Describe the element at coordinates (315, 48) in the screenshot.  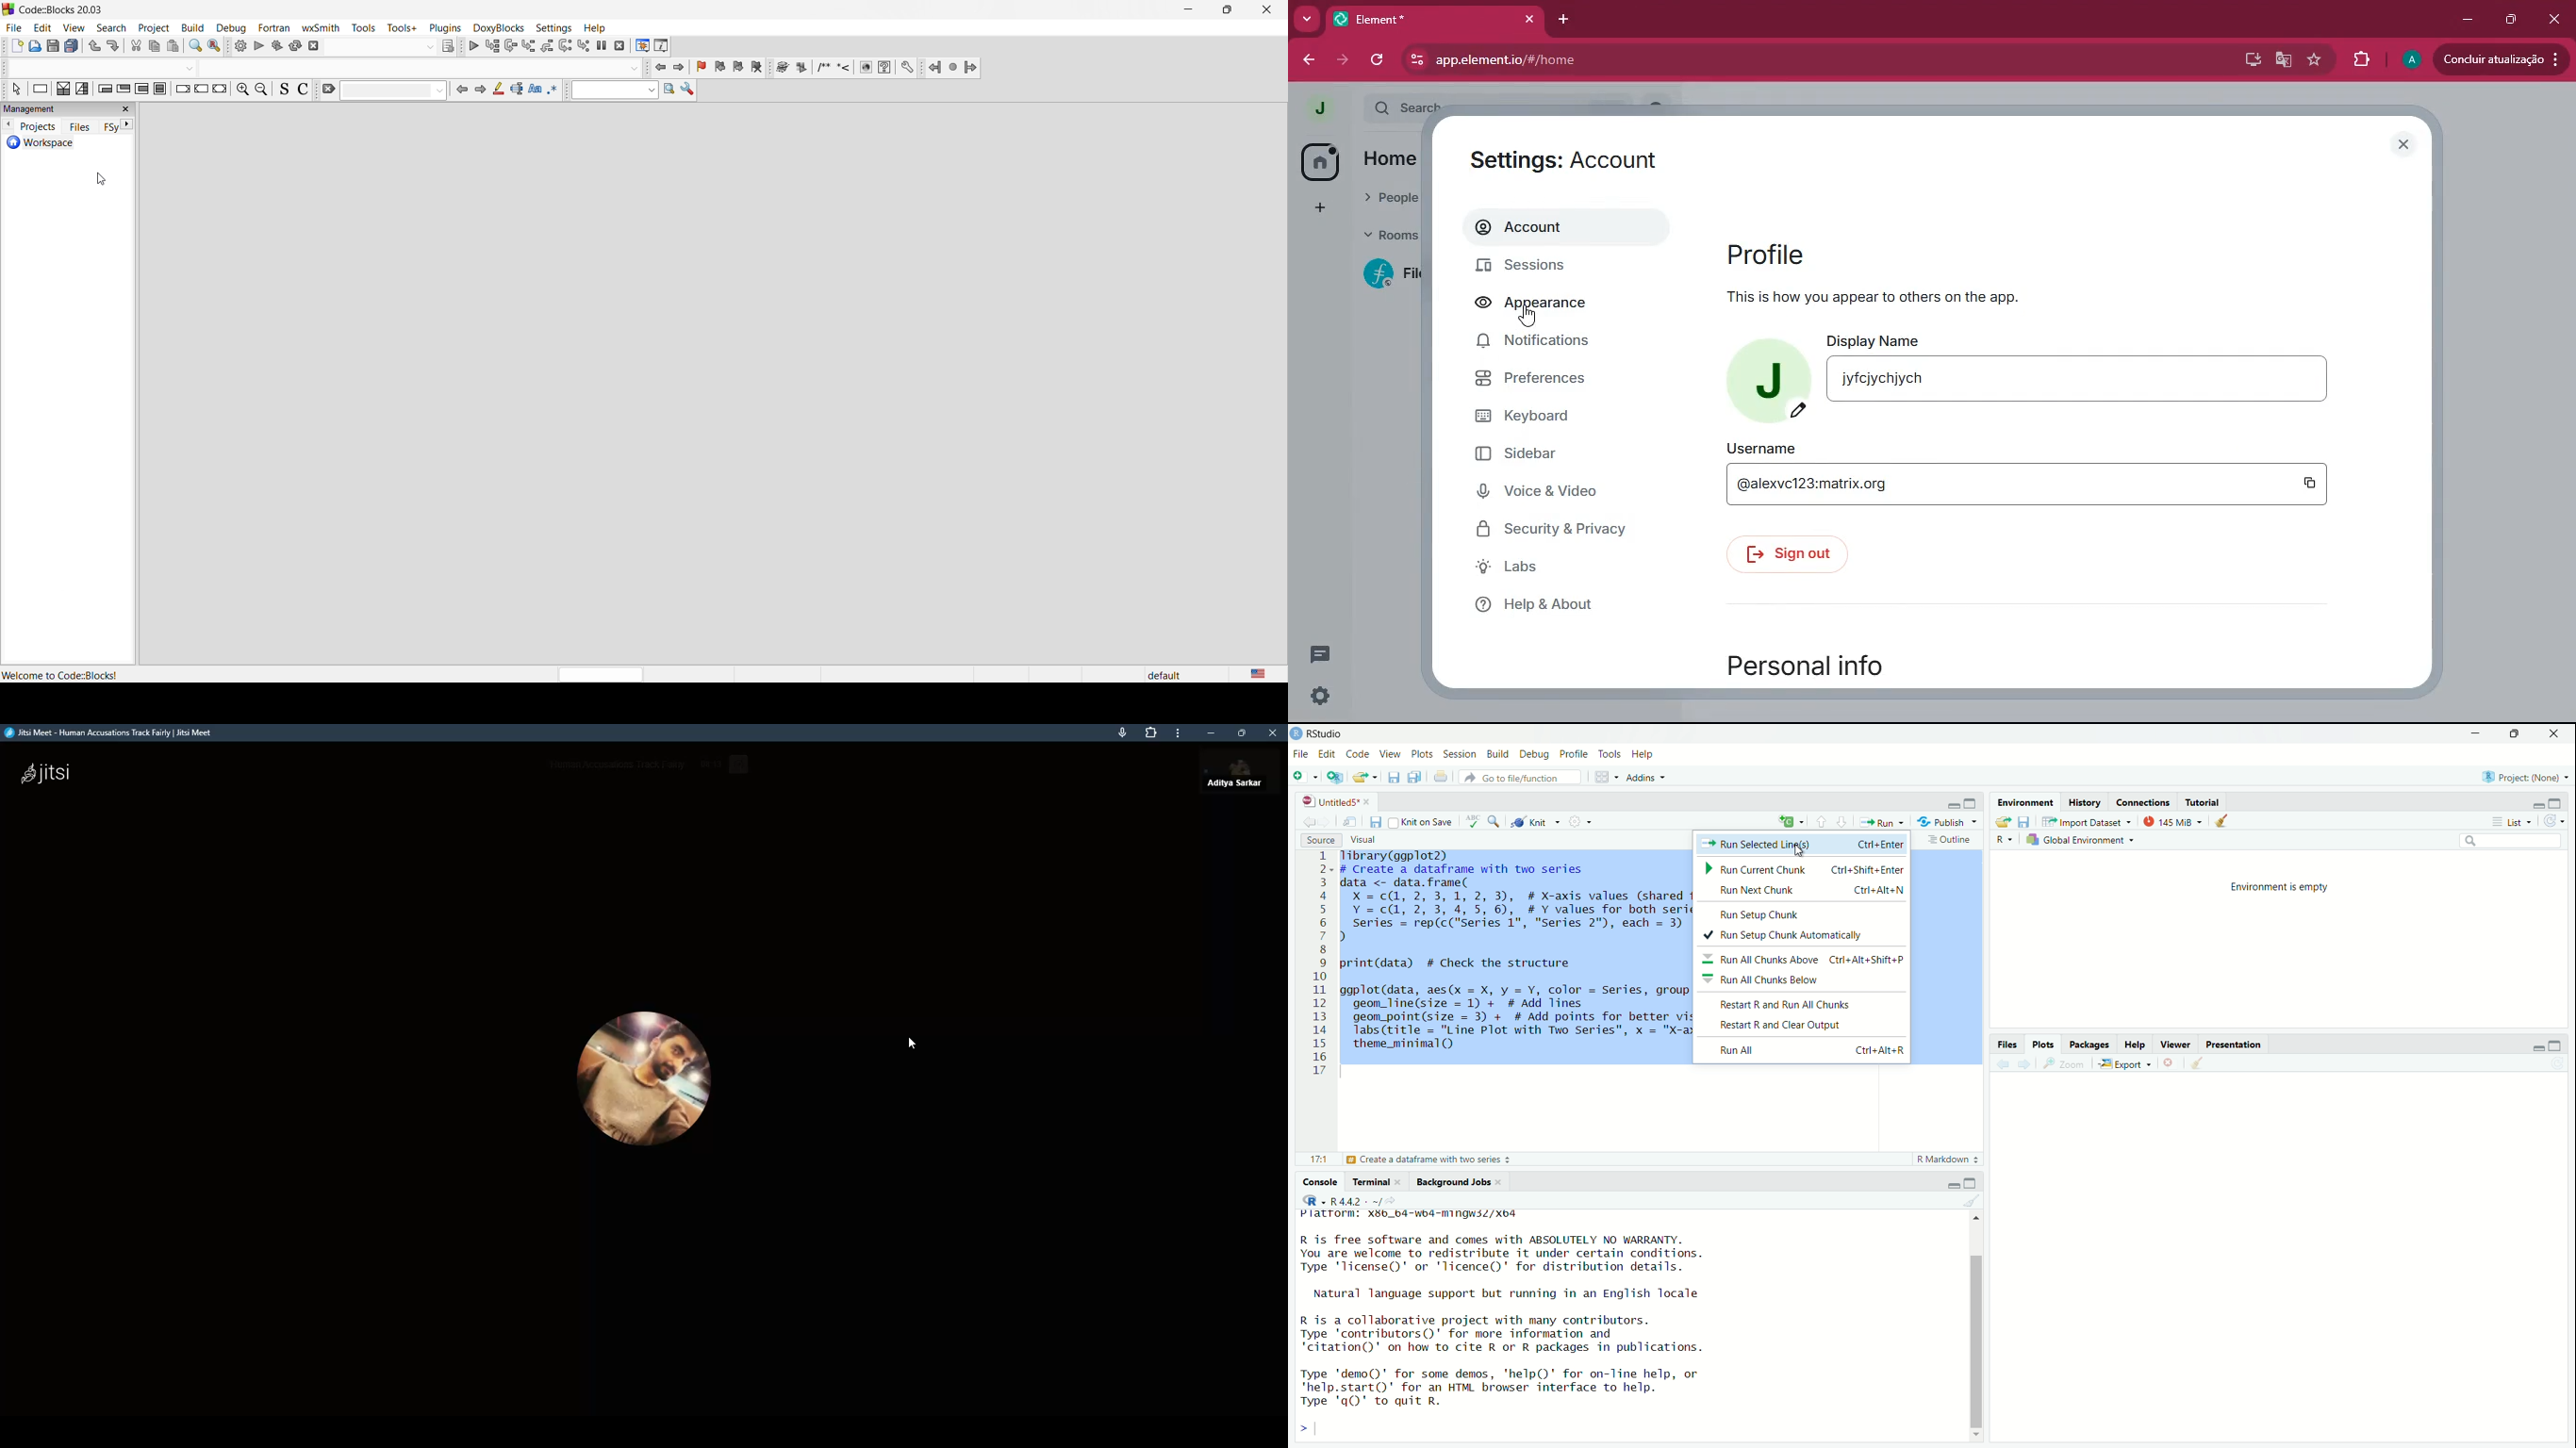
I see `abort` at that location.